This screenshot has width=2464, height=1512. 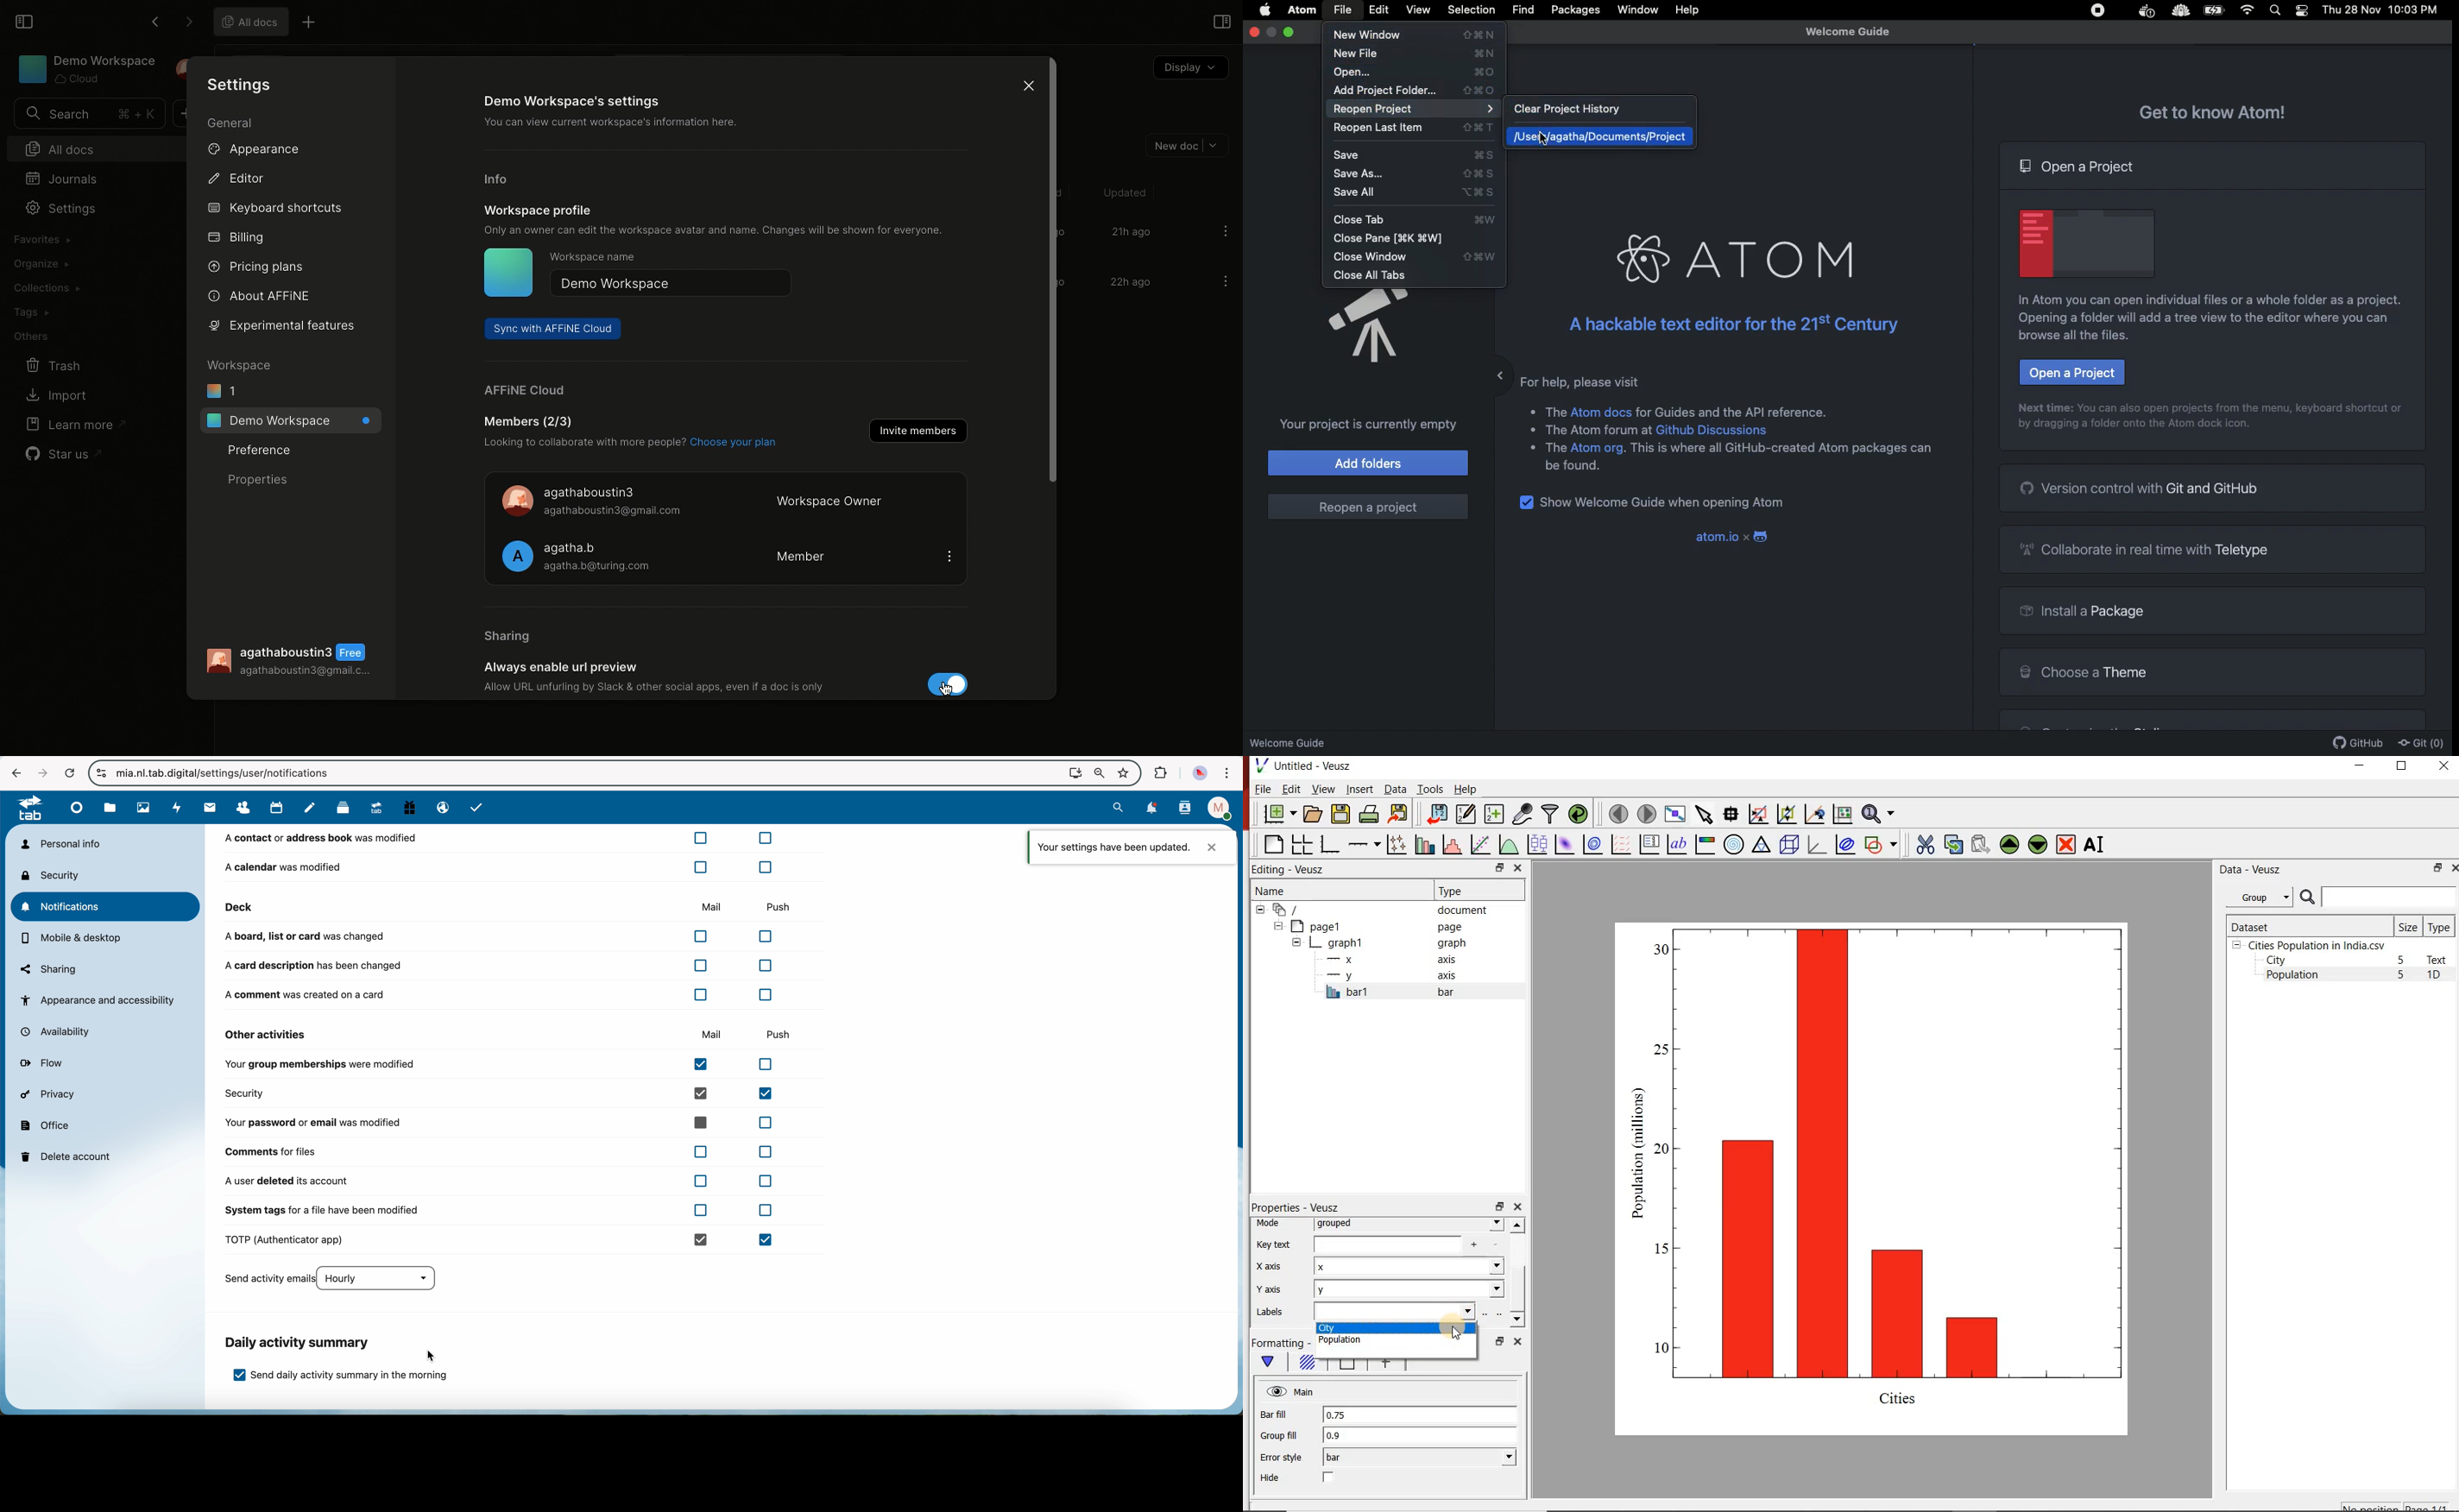 What do you see at coordinates (1153, 808) in the screenshot?
I see `notifications` at bounding box center [1153, 808].